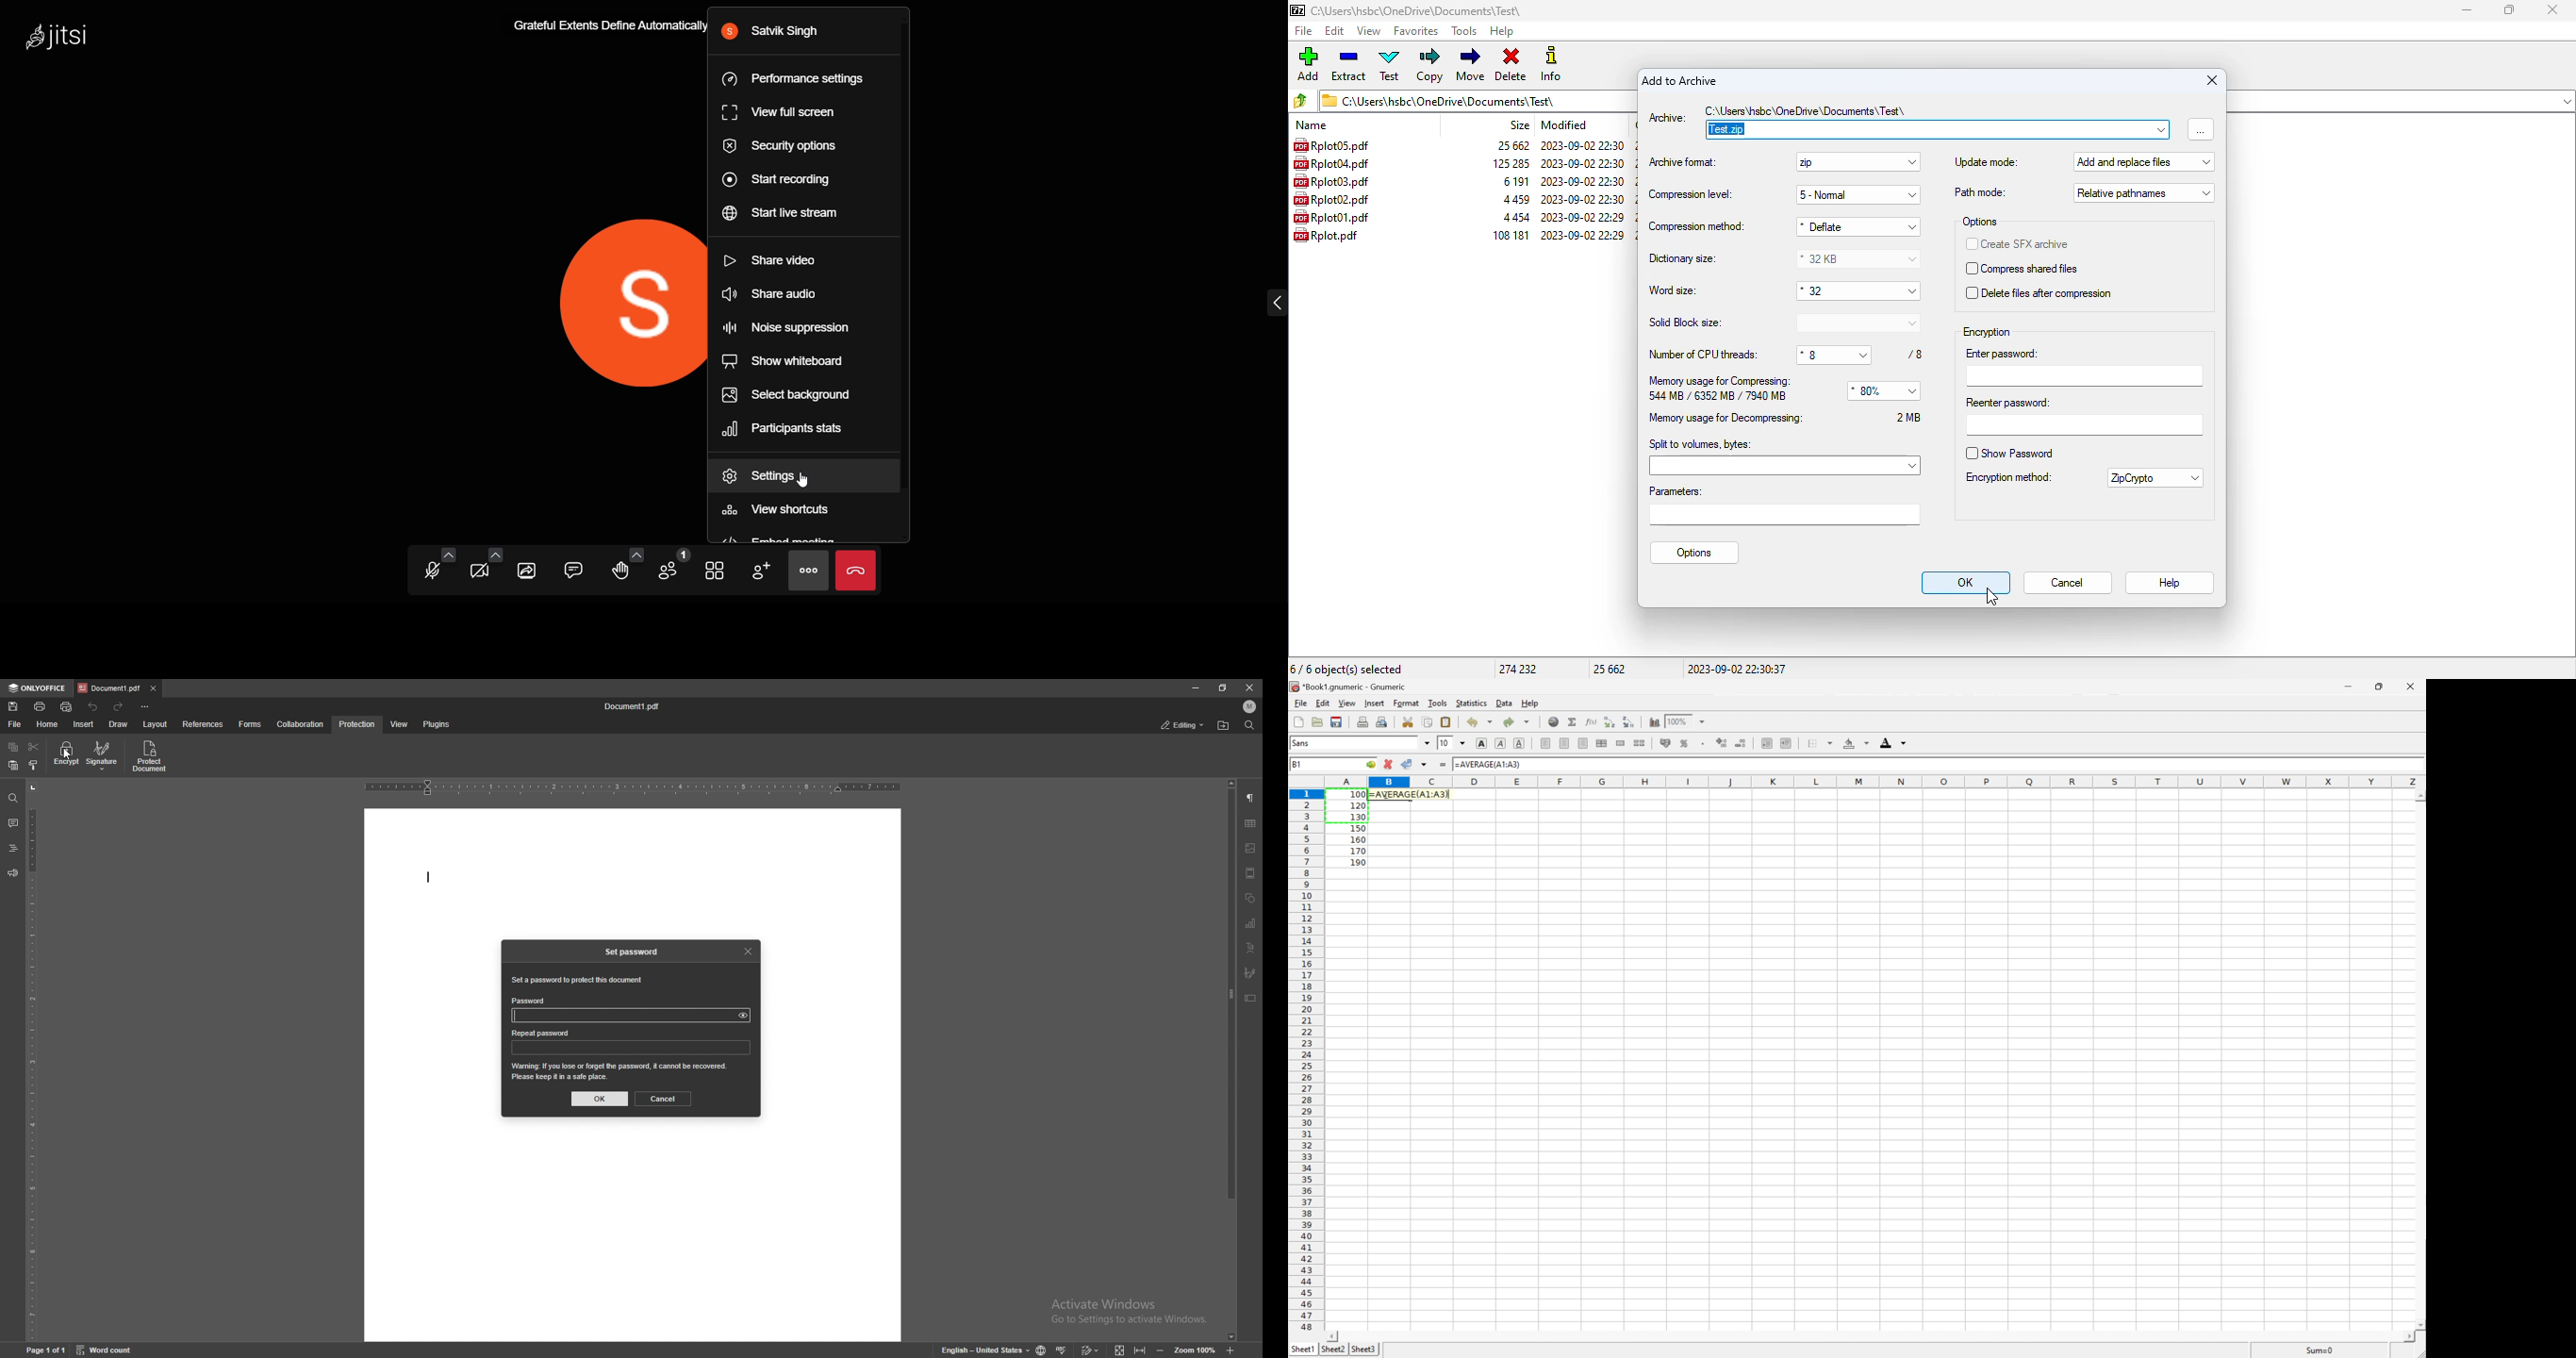  I want to click on text art, so click(1252, 947).